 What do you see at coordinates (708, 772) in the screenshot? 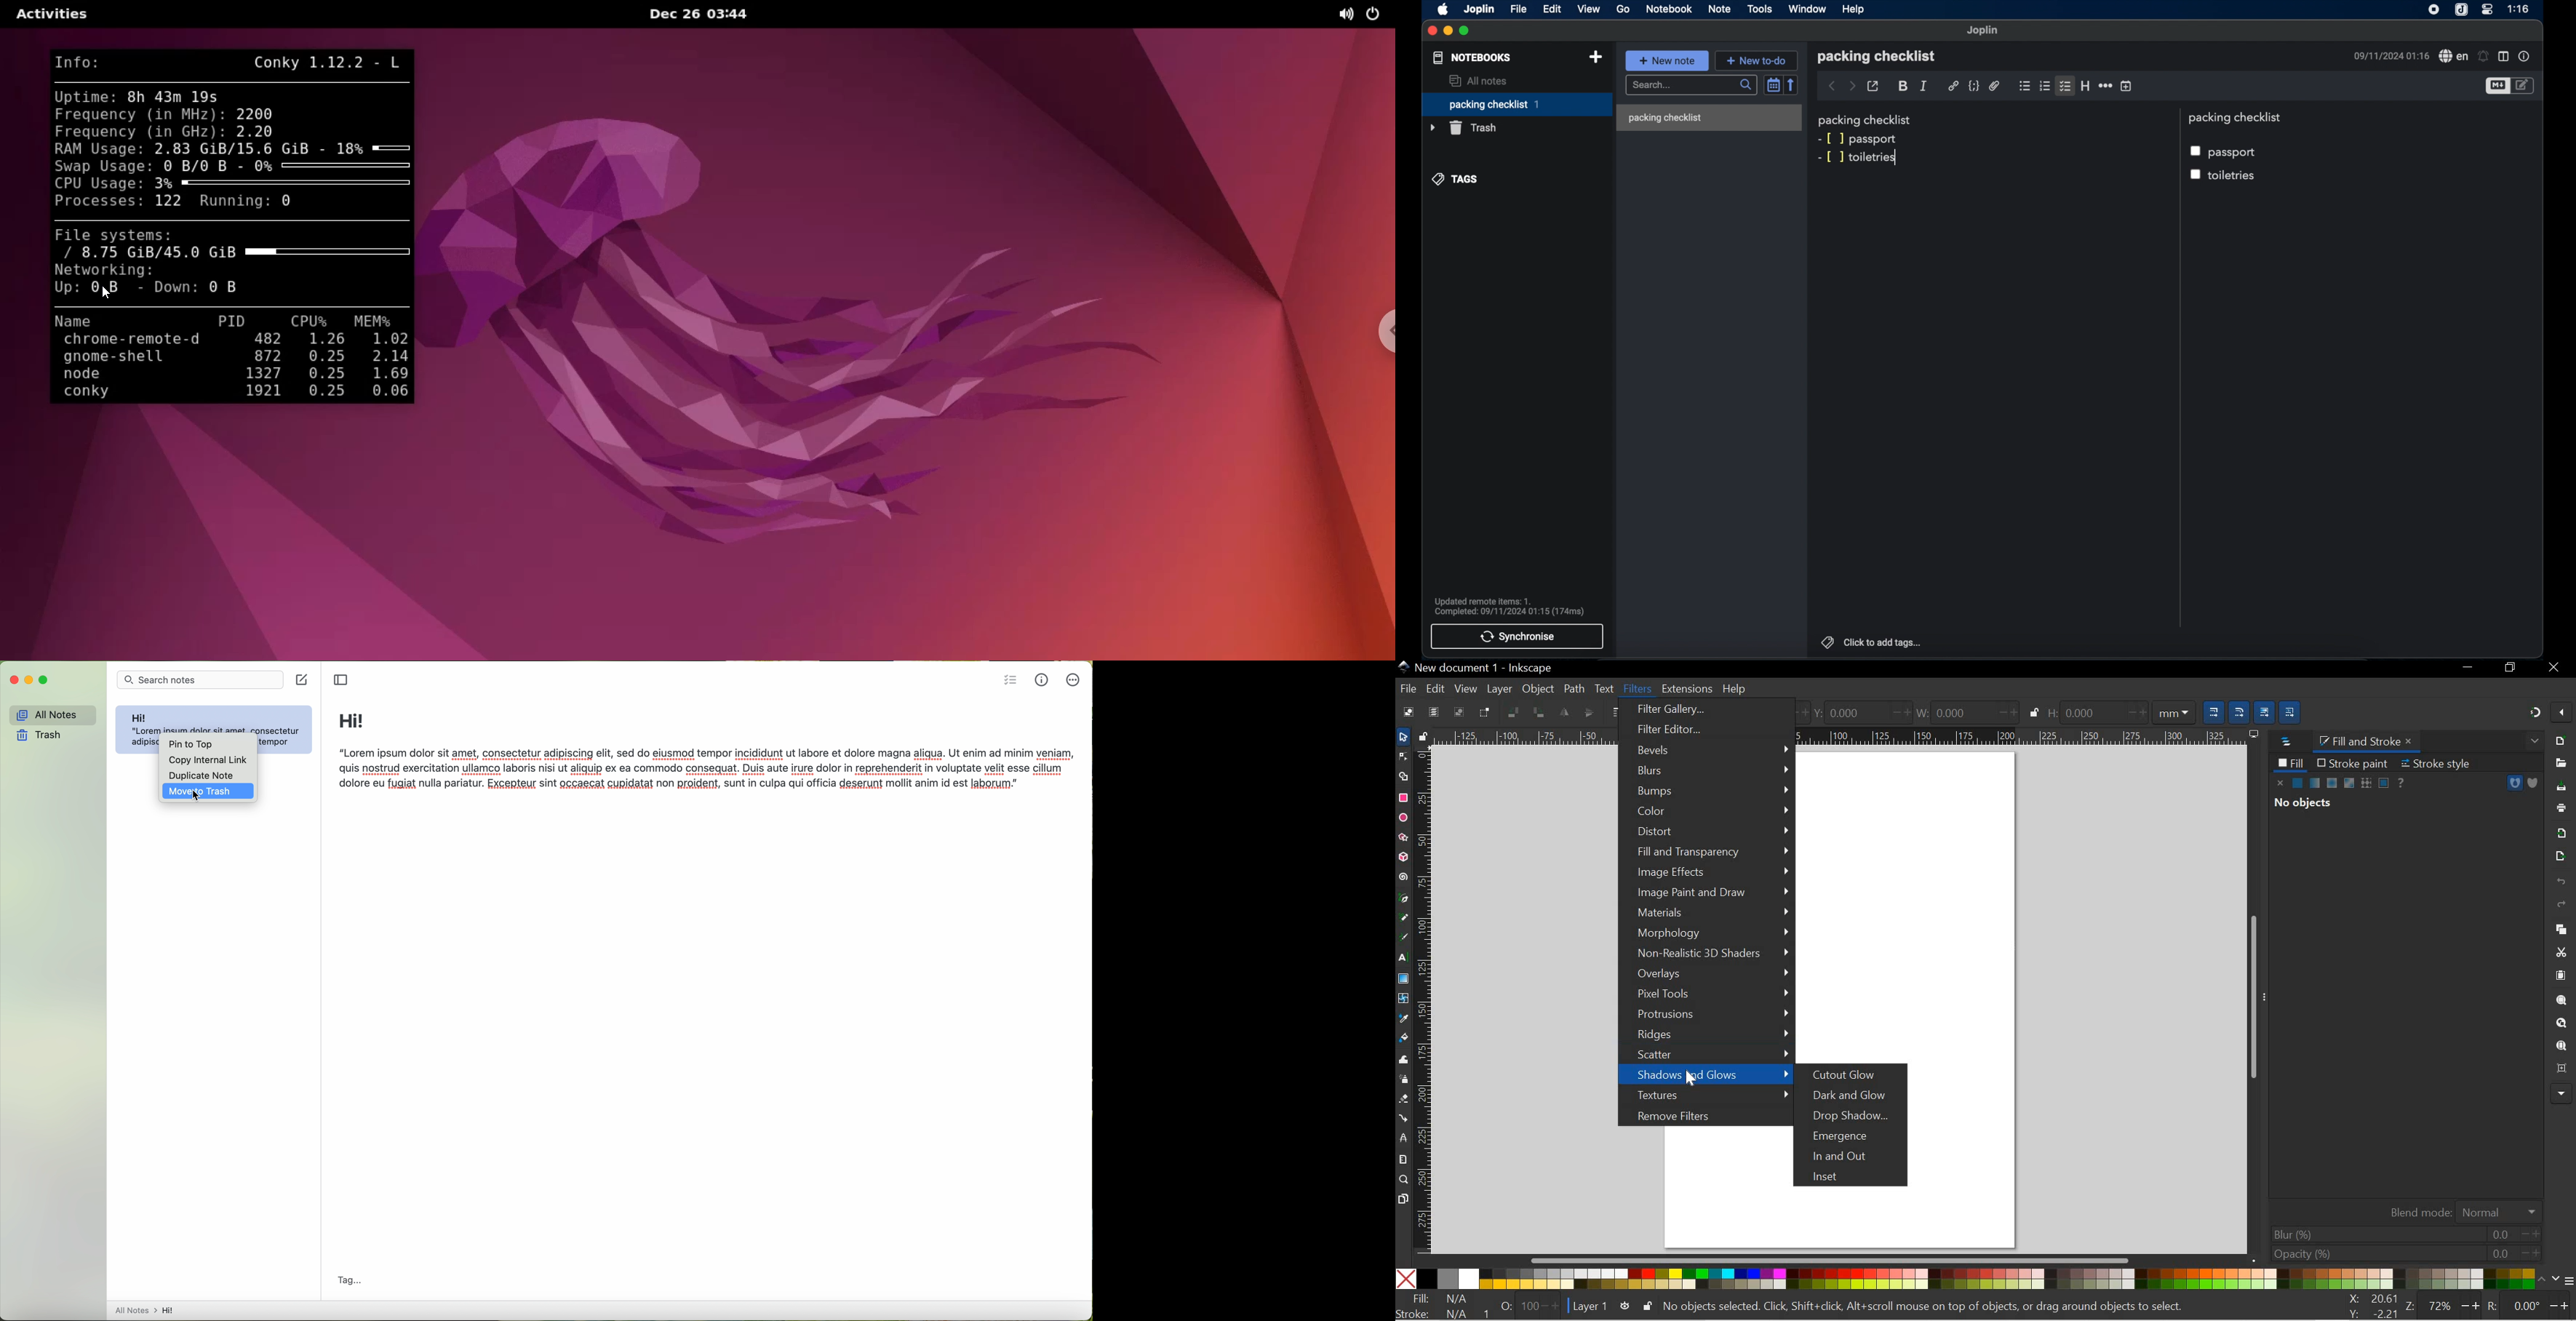
I see `body text: "Lorem ipsum dolor sit amet, consectetur adipiscing elit, sed do eiusmod tempor incididunt ut labore et dolore magna aliqua. Ut enim ad minim veniam, quis nostrud exercitation ullamco laboris nisi ut aliquip ex ea commodo consequat. Duis aute irure dolor in reprehenderit in voluptate velit esse cillum dolore eu fugiat nulla pariatur. Excepteur sint occaecat cupidatat non proident, sunt in culpa qui officia deserunt mollit anim id est laborum."` at bounding box center [708, 772].